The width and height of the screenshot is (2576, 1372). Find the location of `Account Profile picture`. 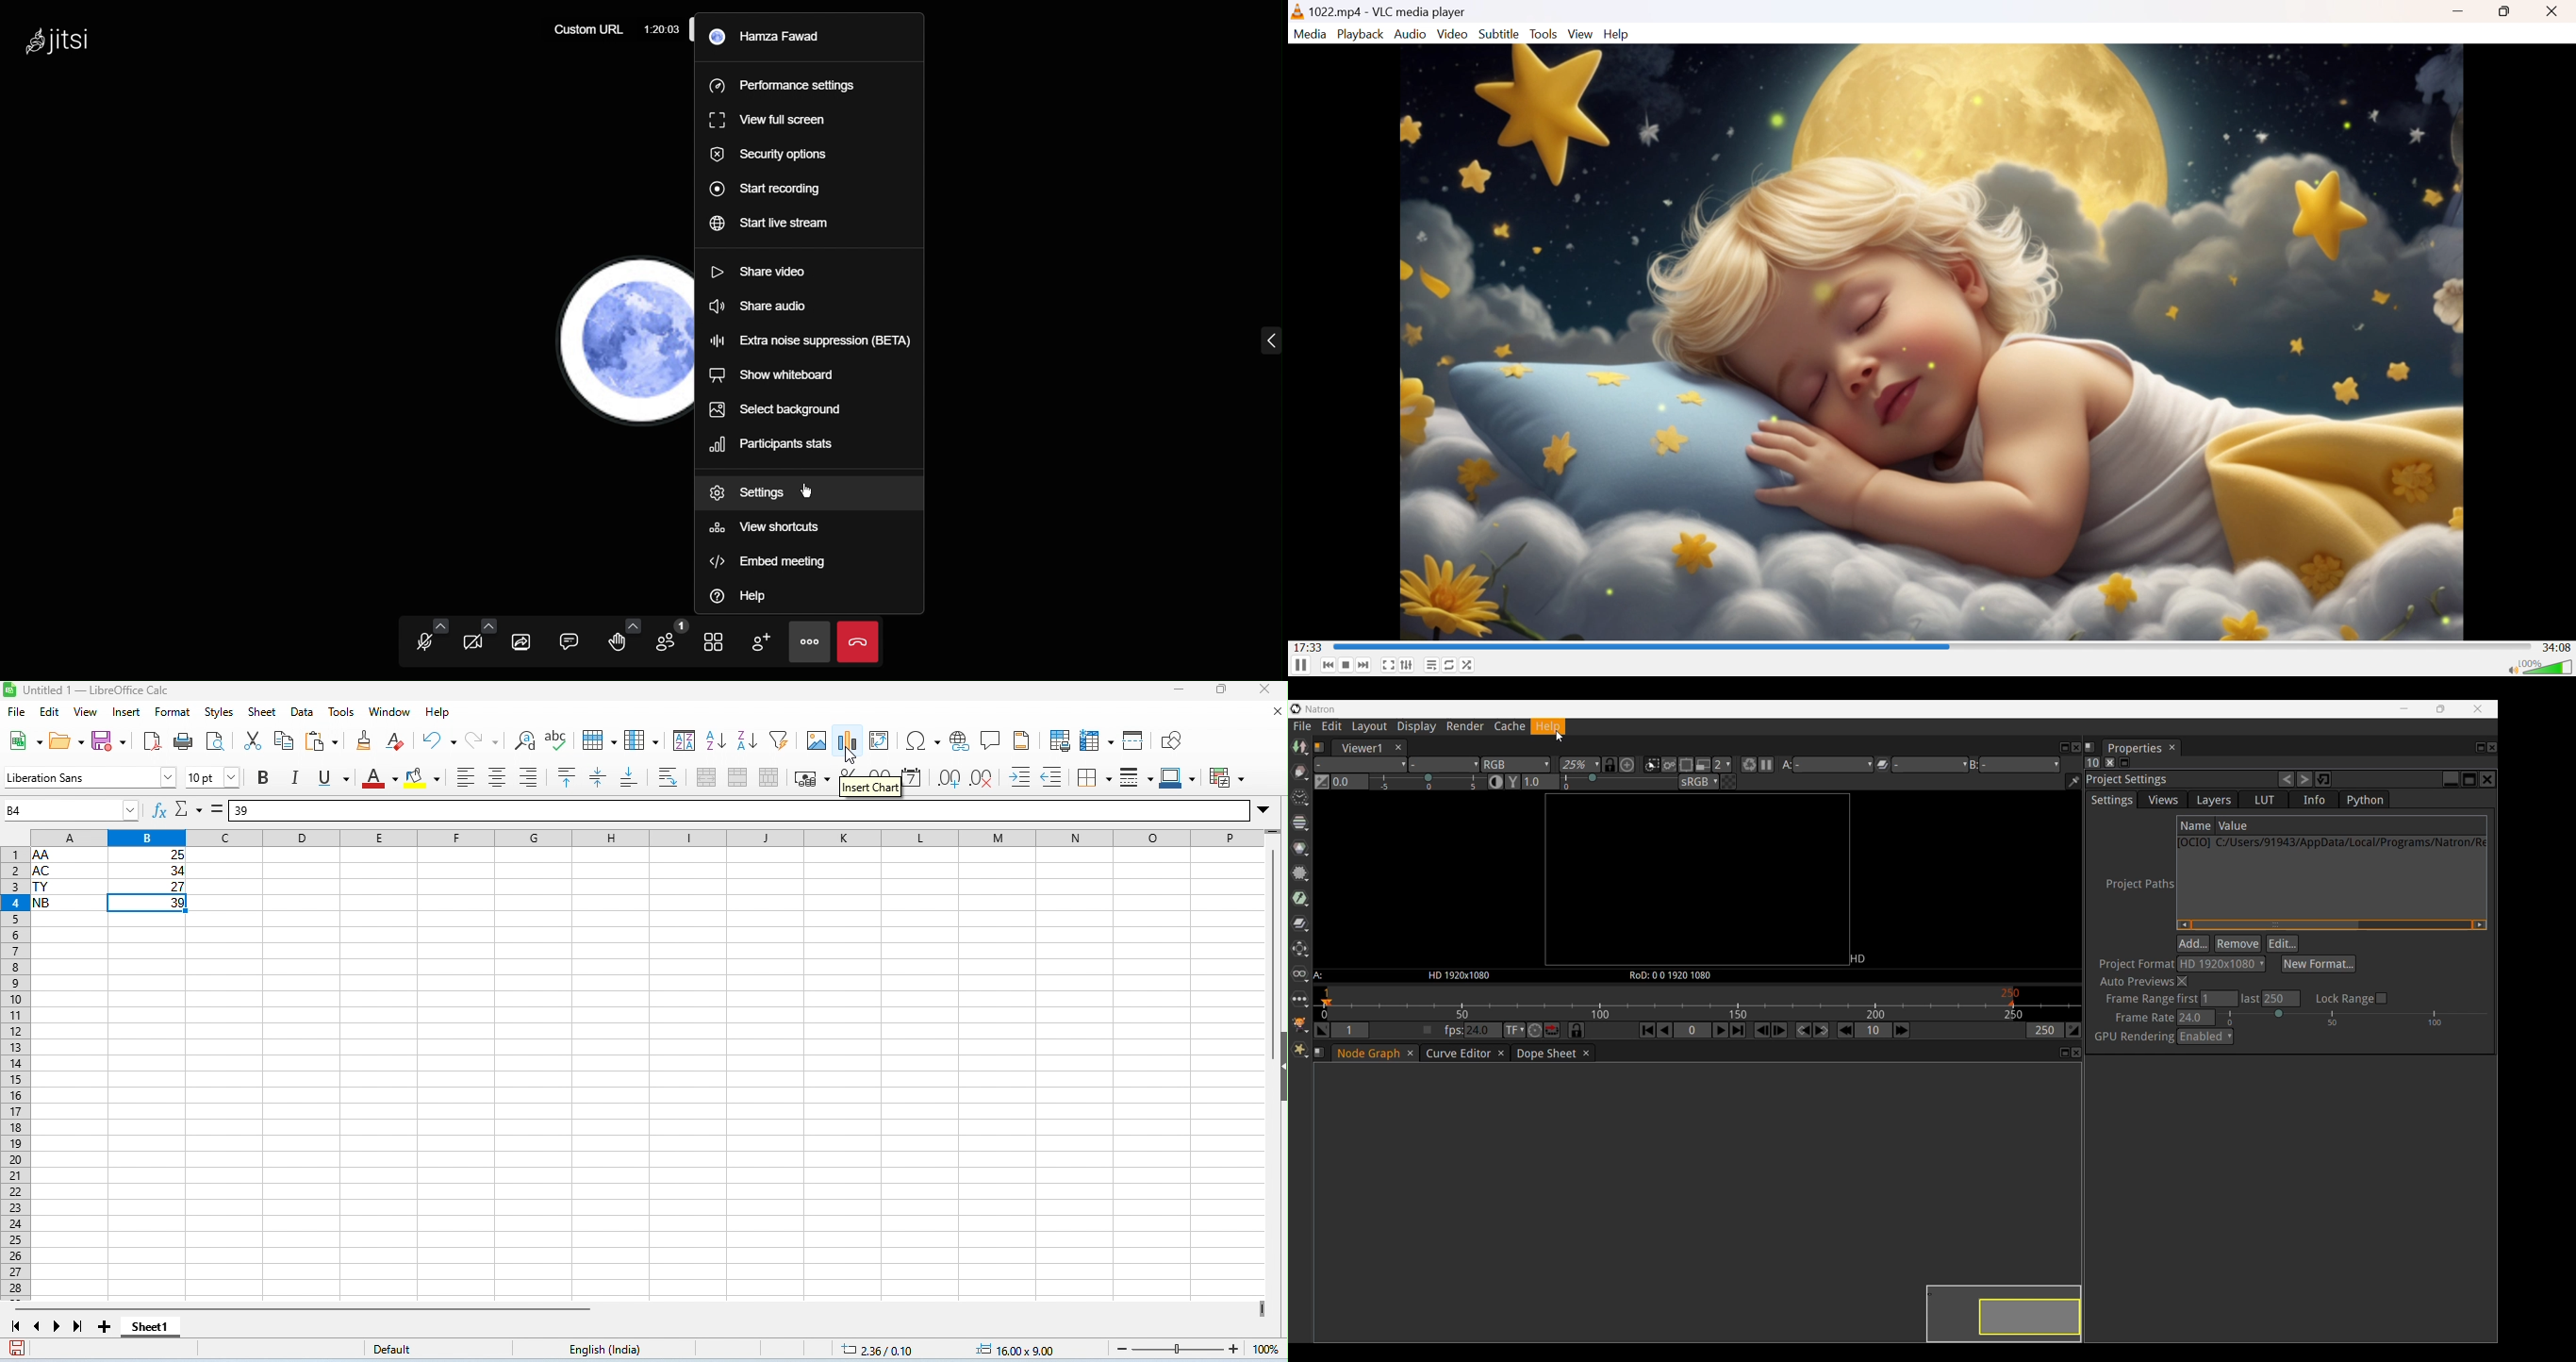

Account Profile picture is located at coordinates (611, 340).